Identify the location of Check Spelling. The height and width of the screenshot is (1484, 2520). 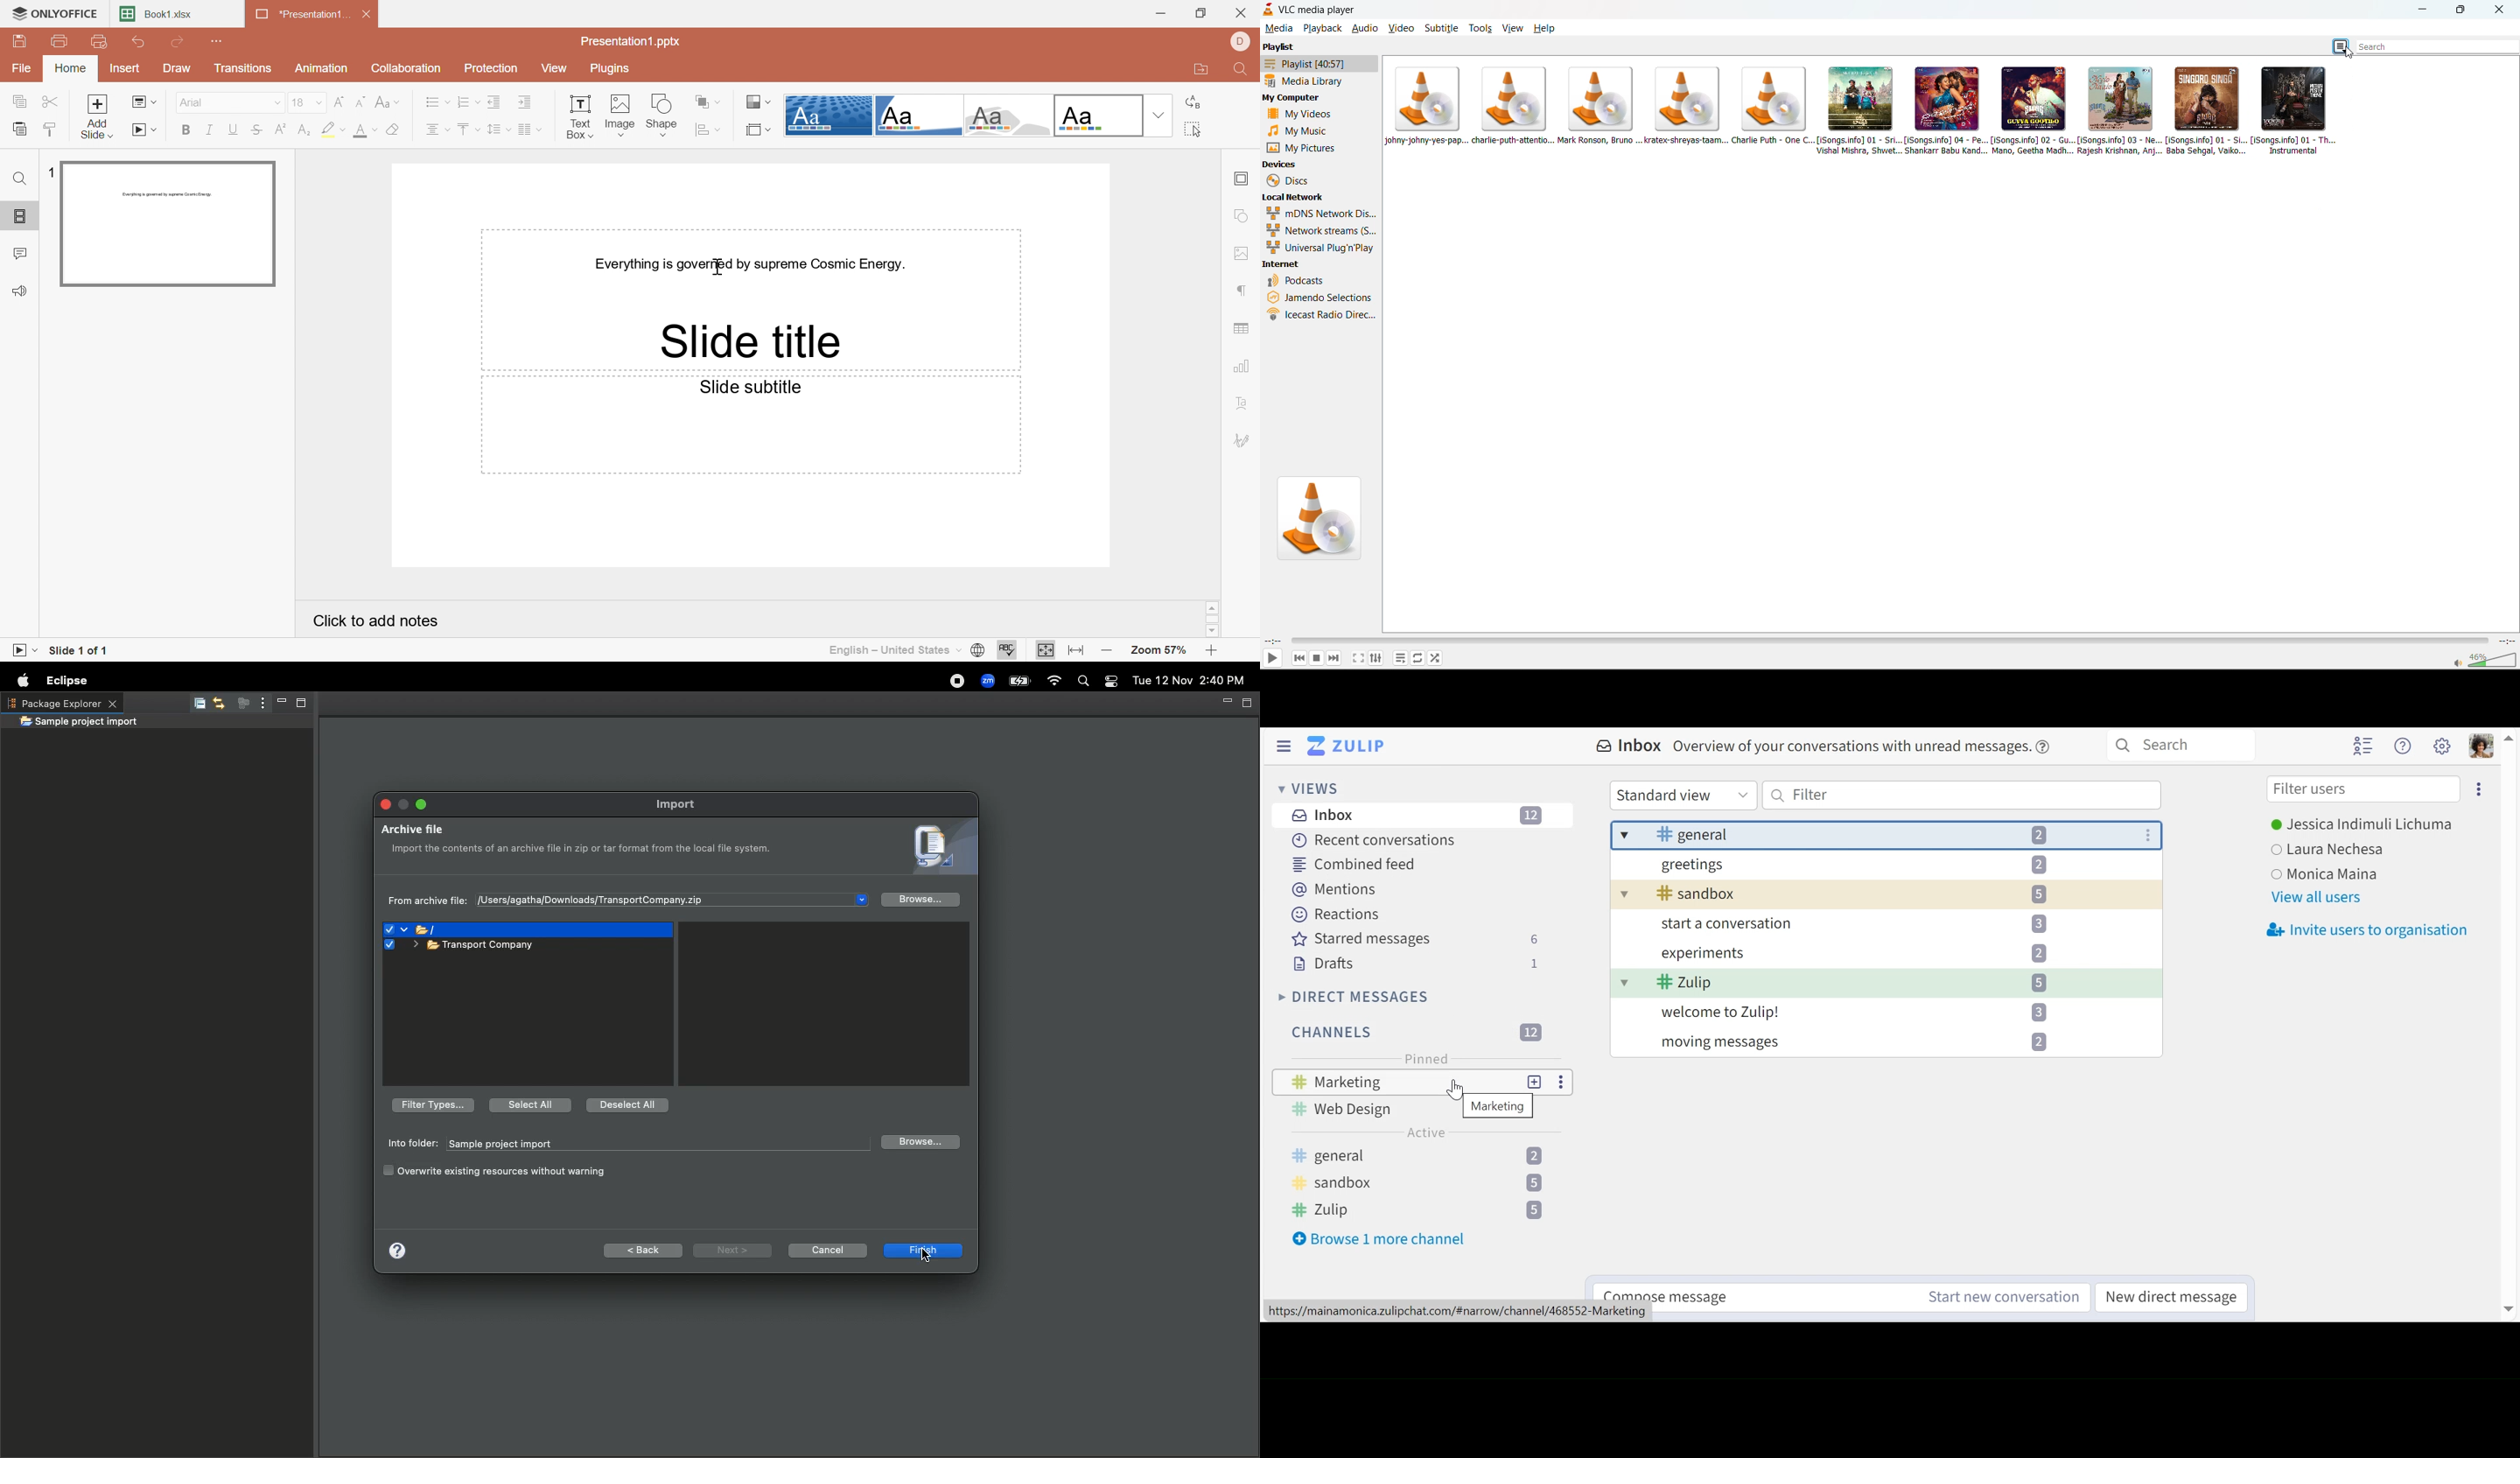
(1007, 650).